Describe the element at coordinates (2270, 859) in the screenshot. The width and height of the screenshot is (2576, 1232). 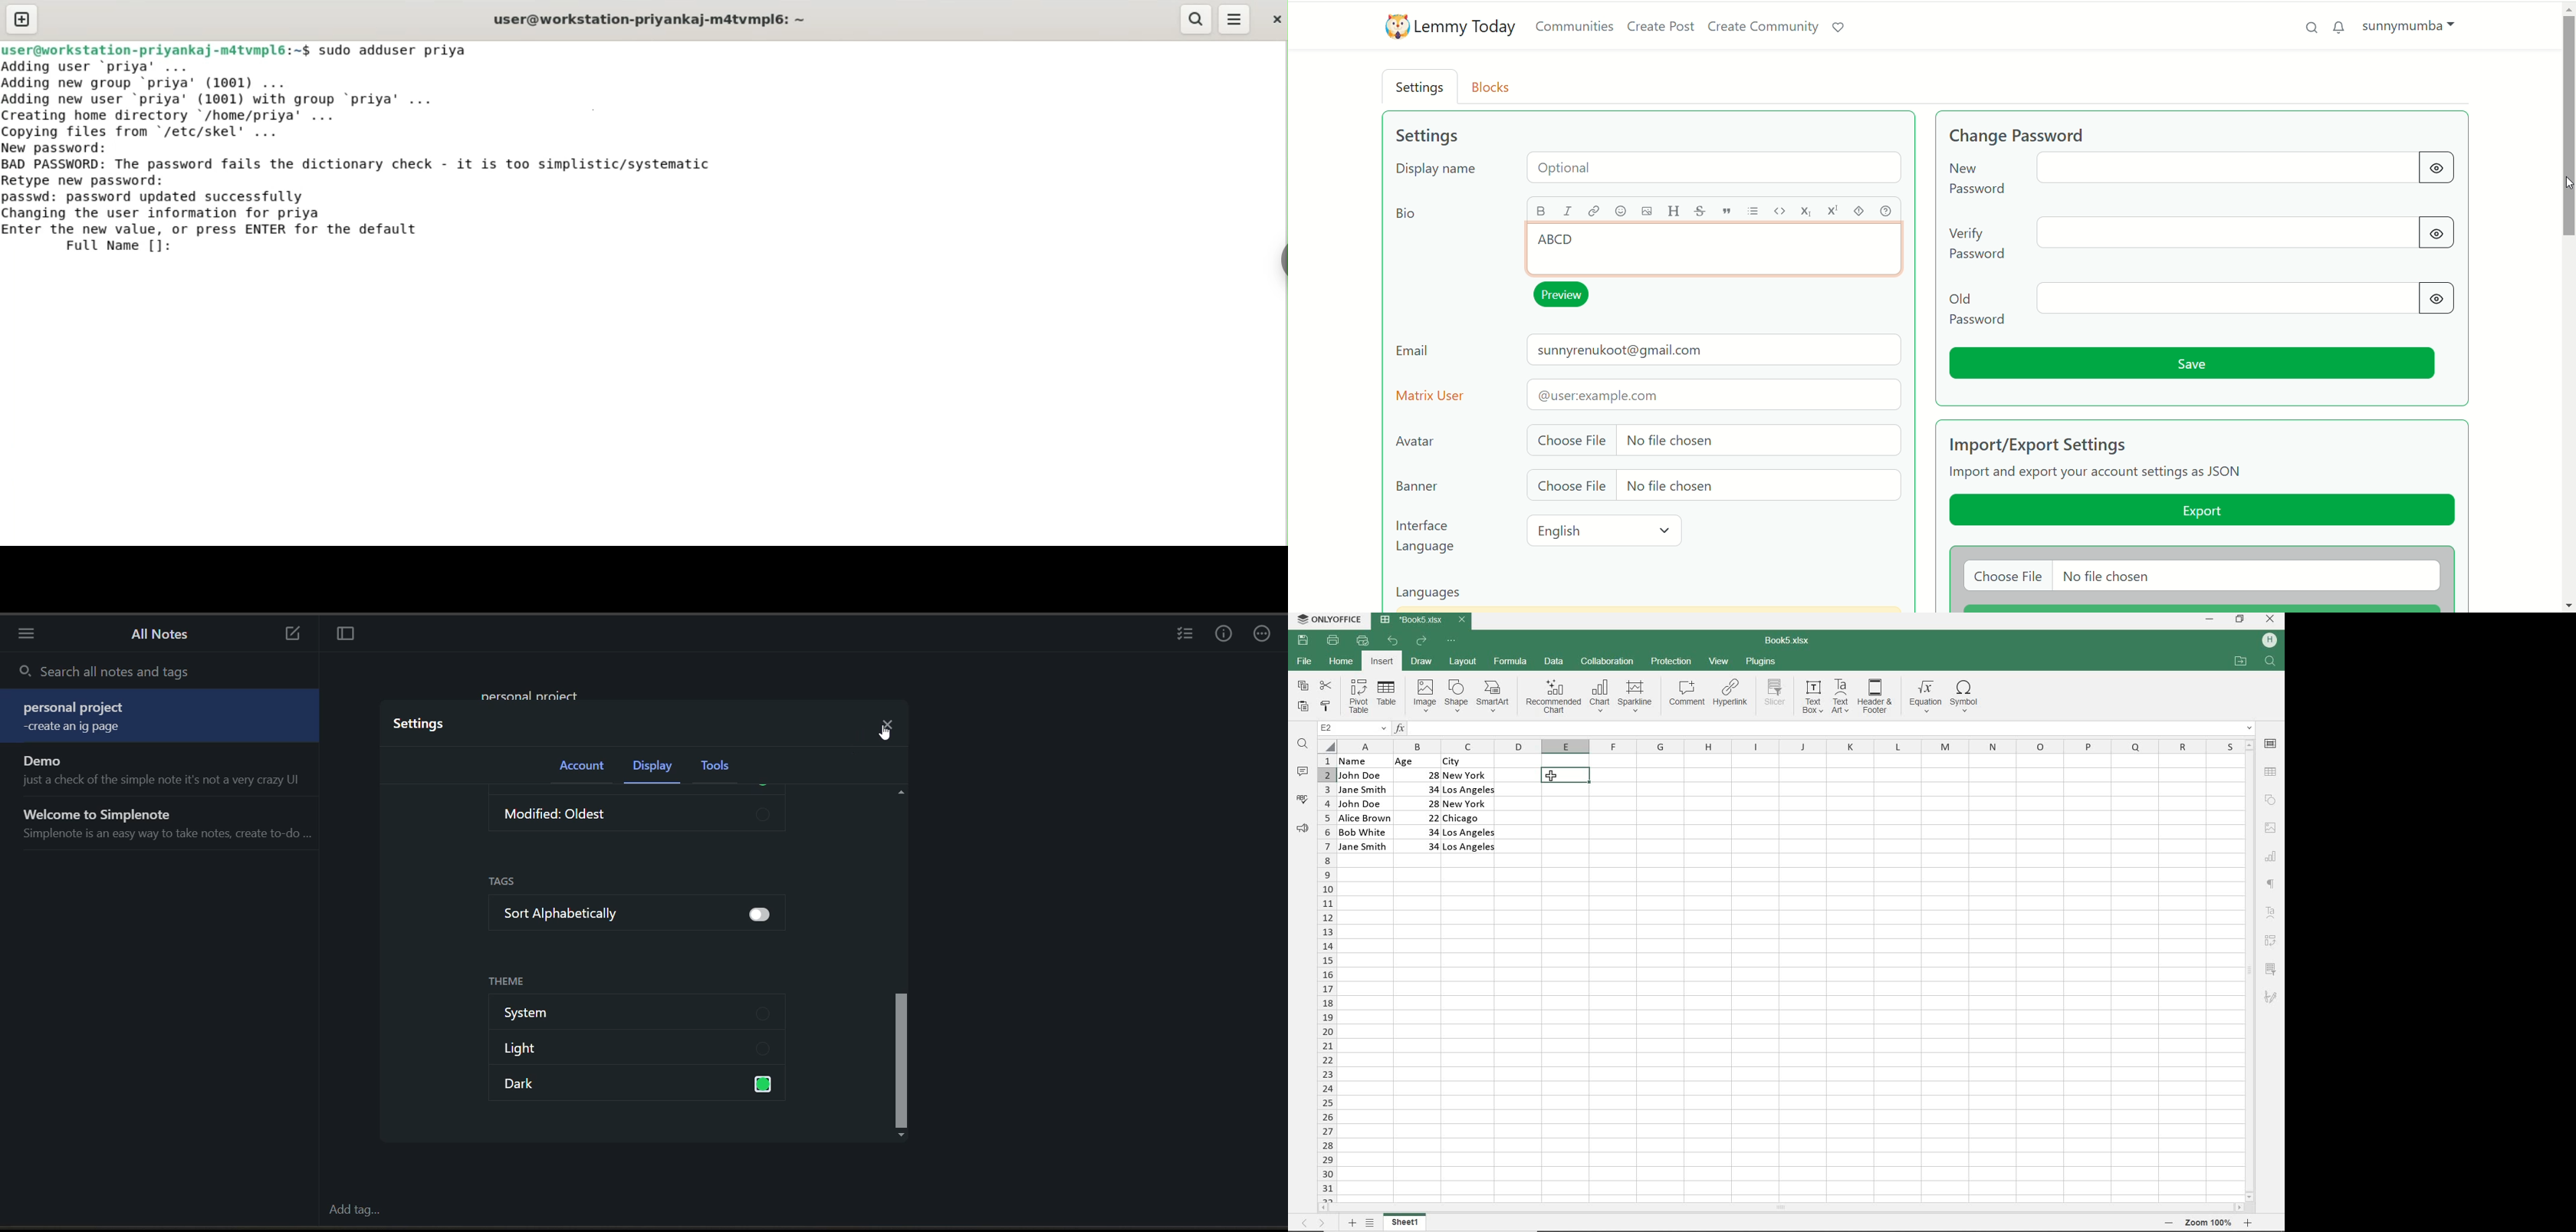
I see `CHART` at that location.